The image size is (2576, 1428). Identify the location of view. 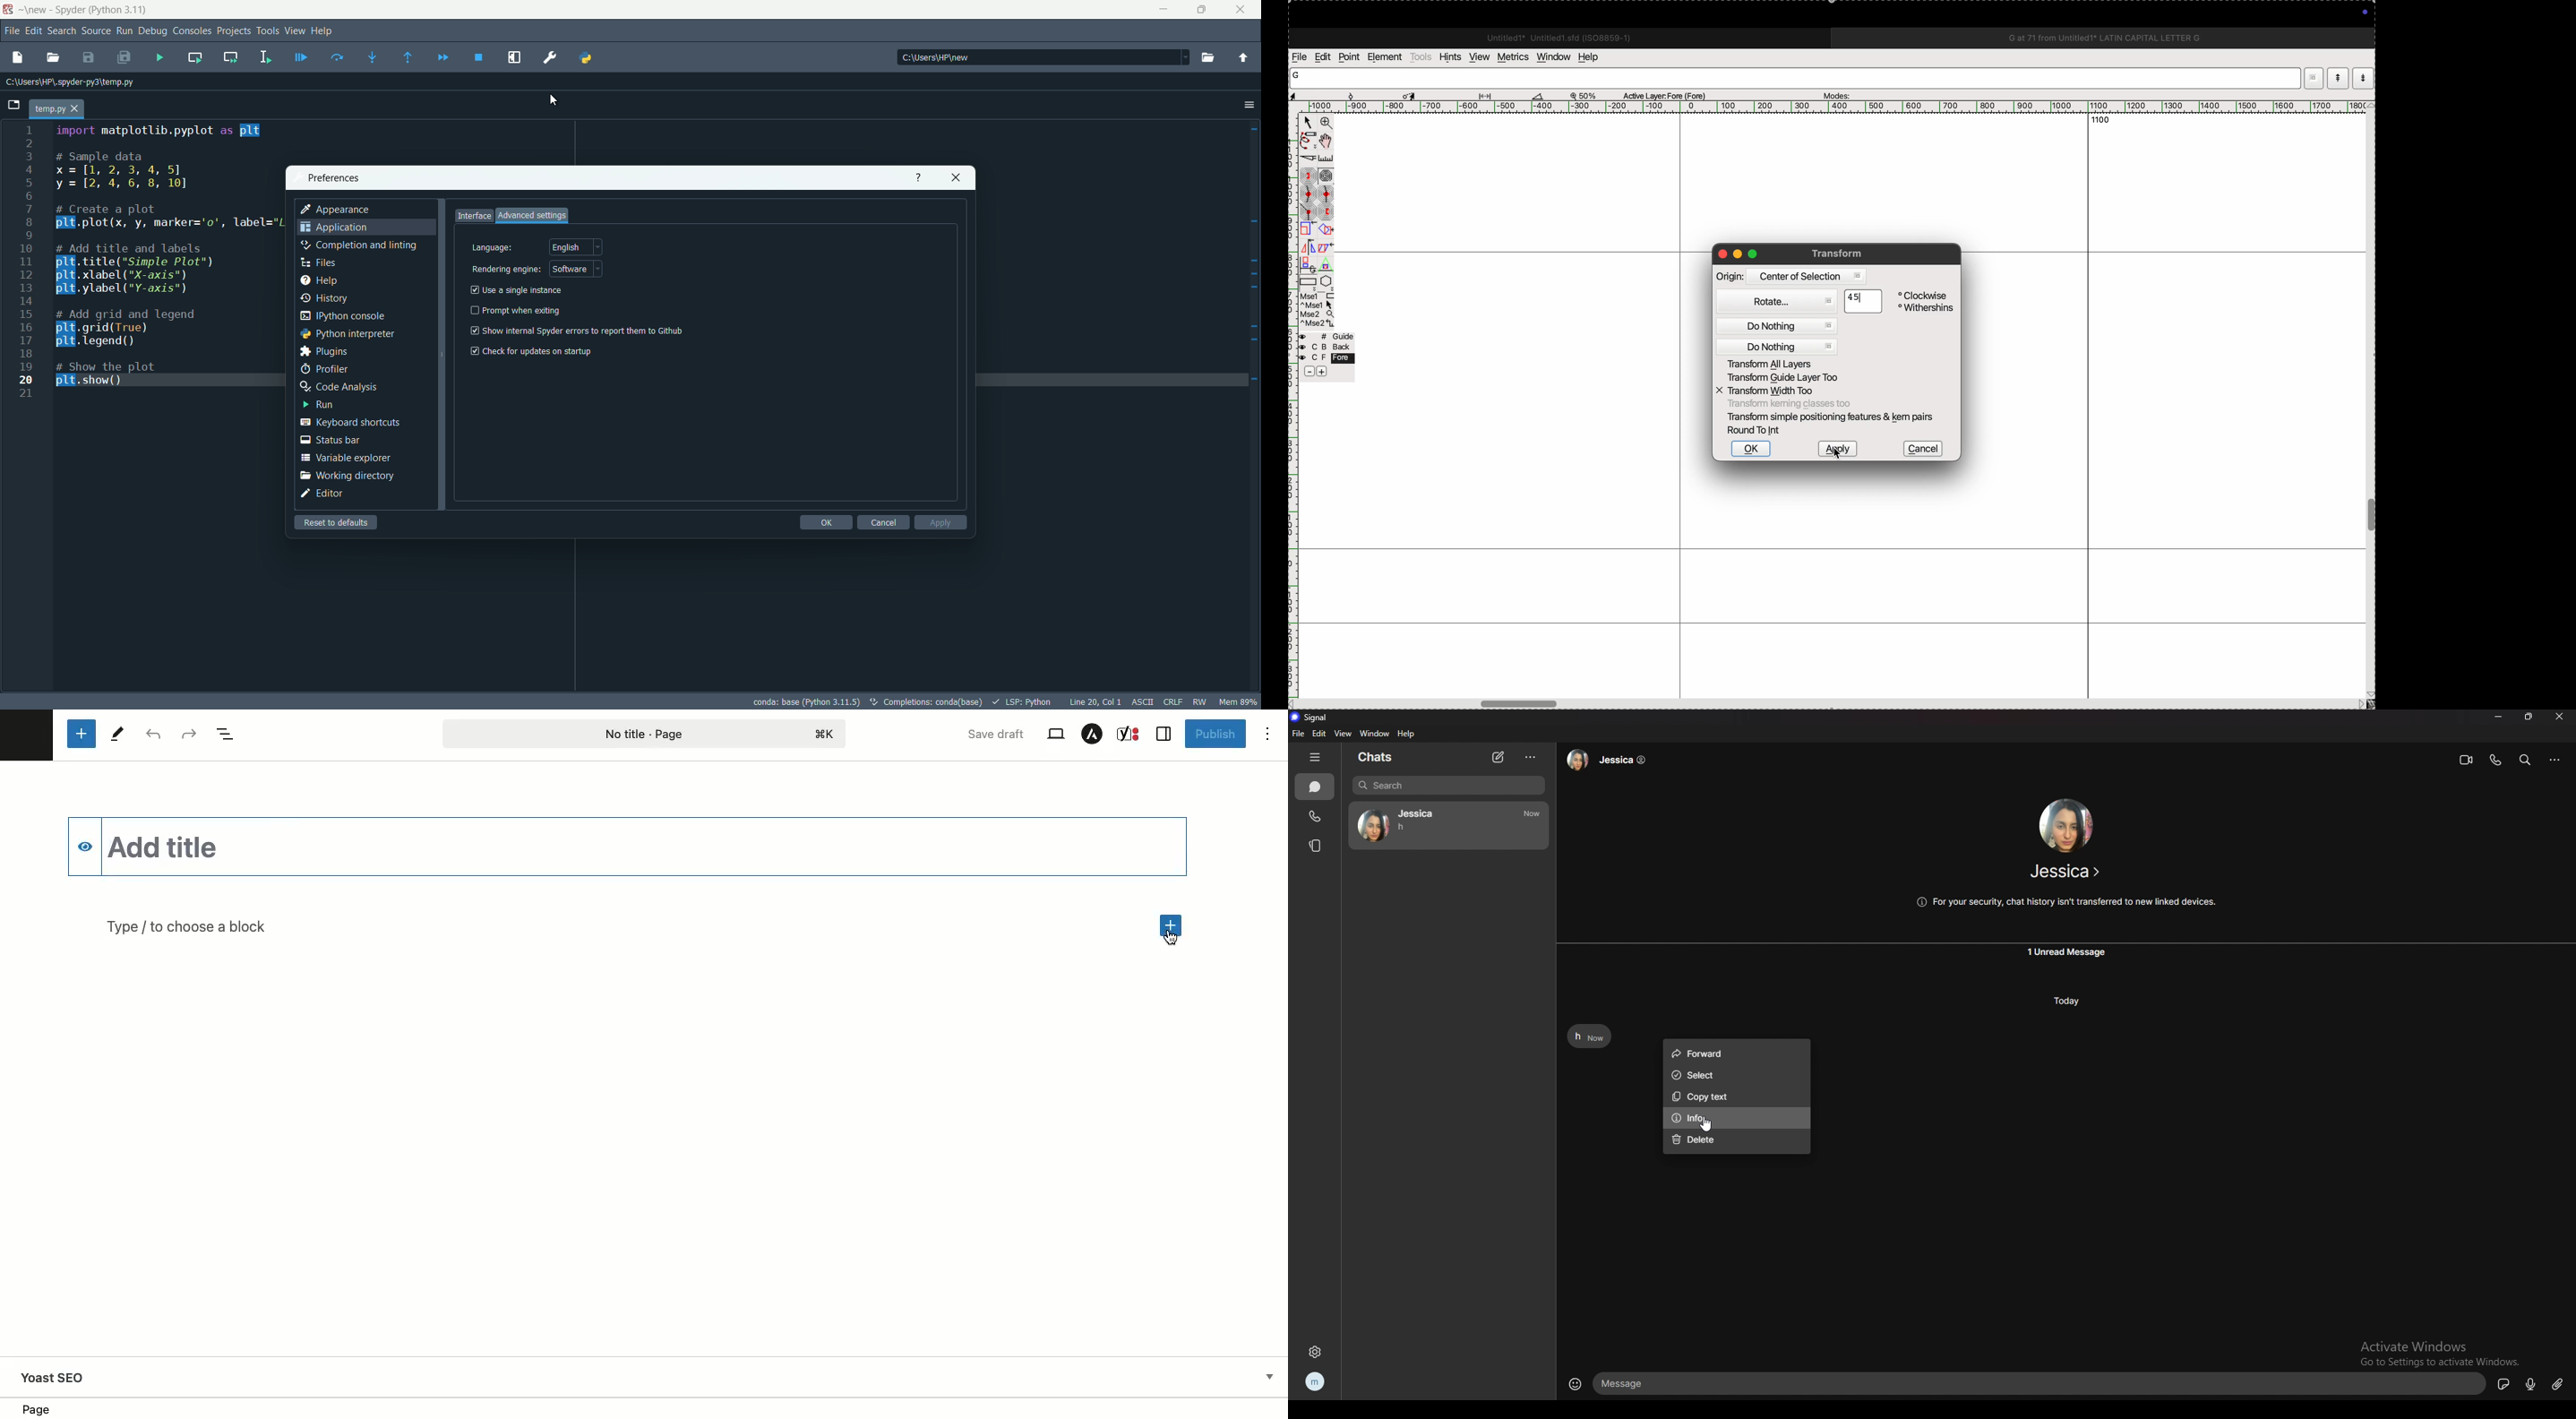
(1480, 57).